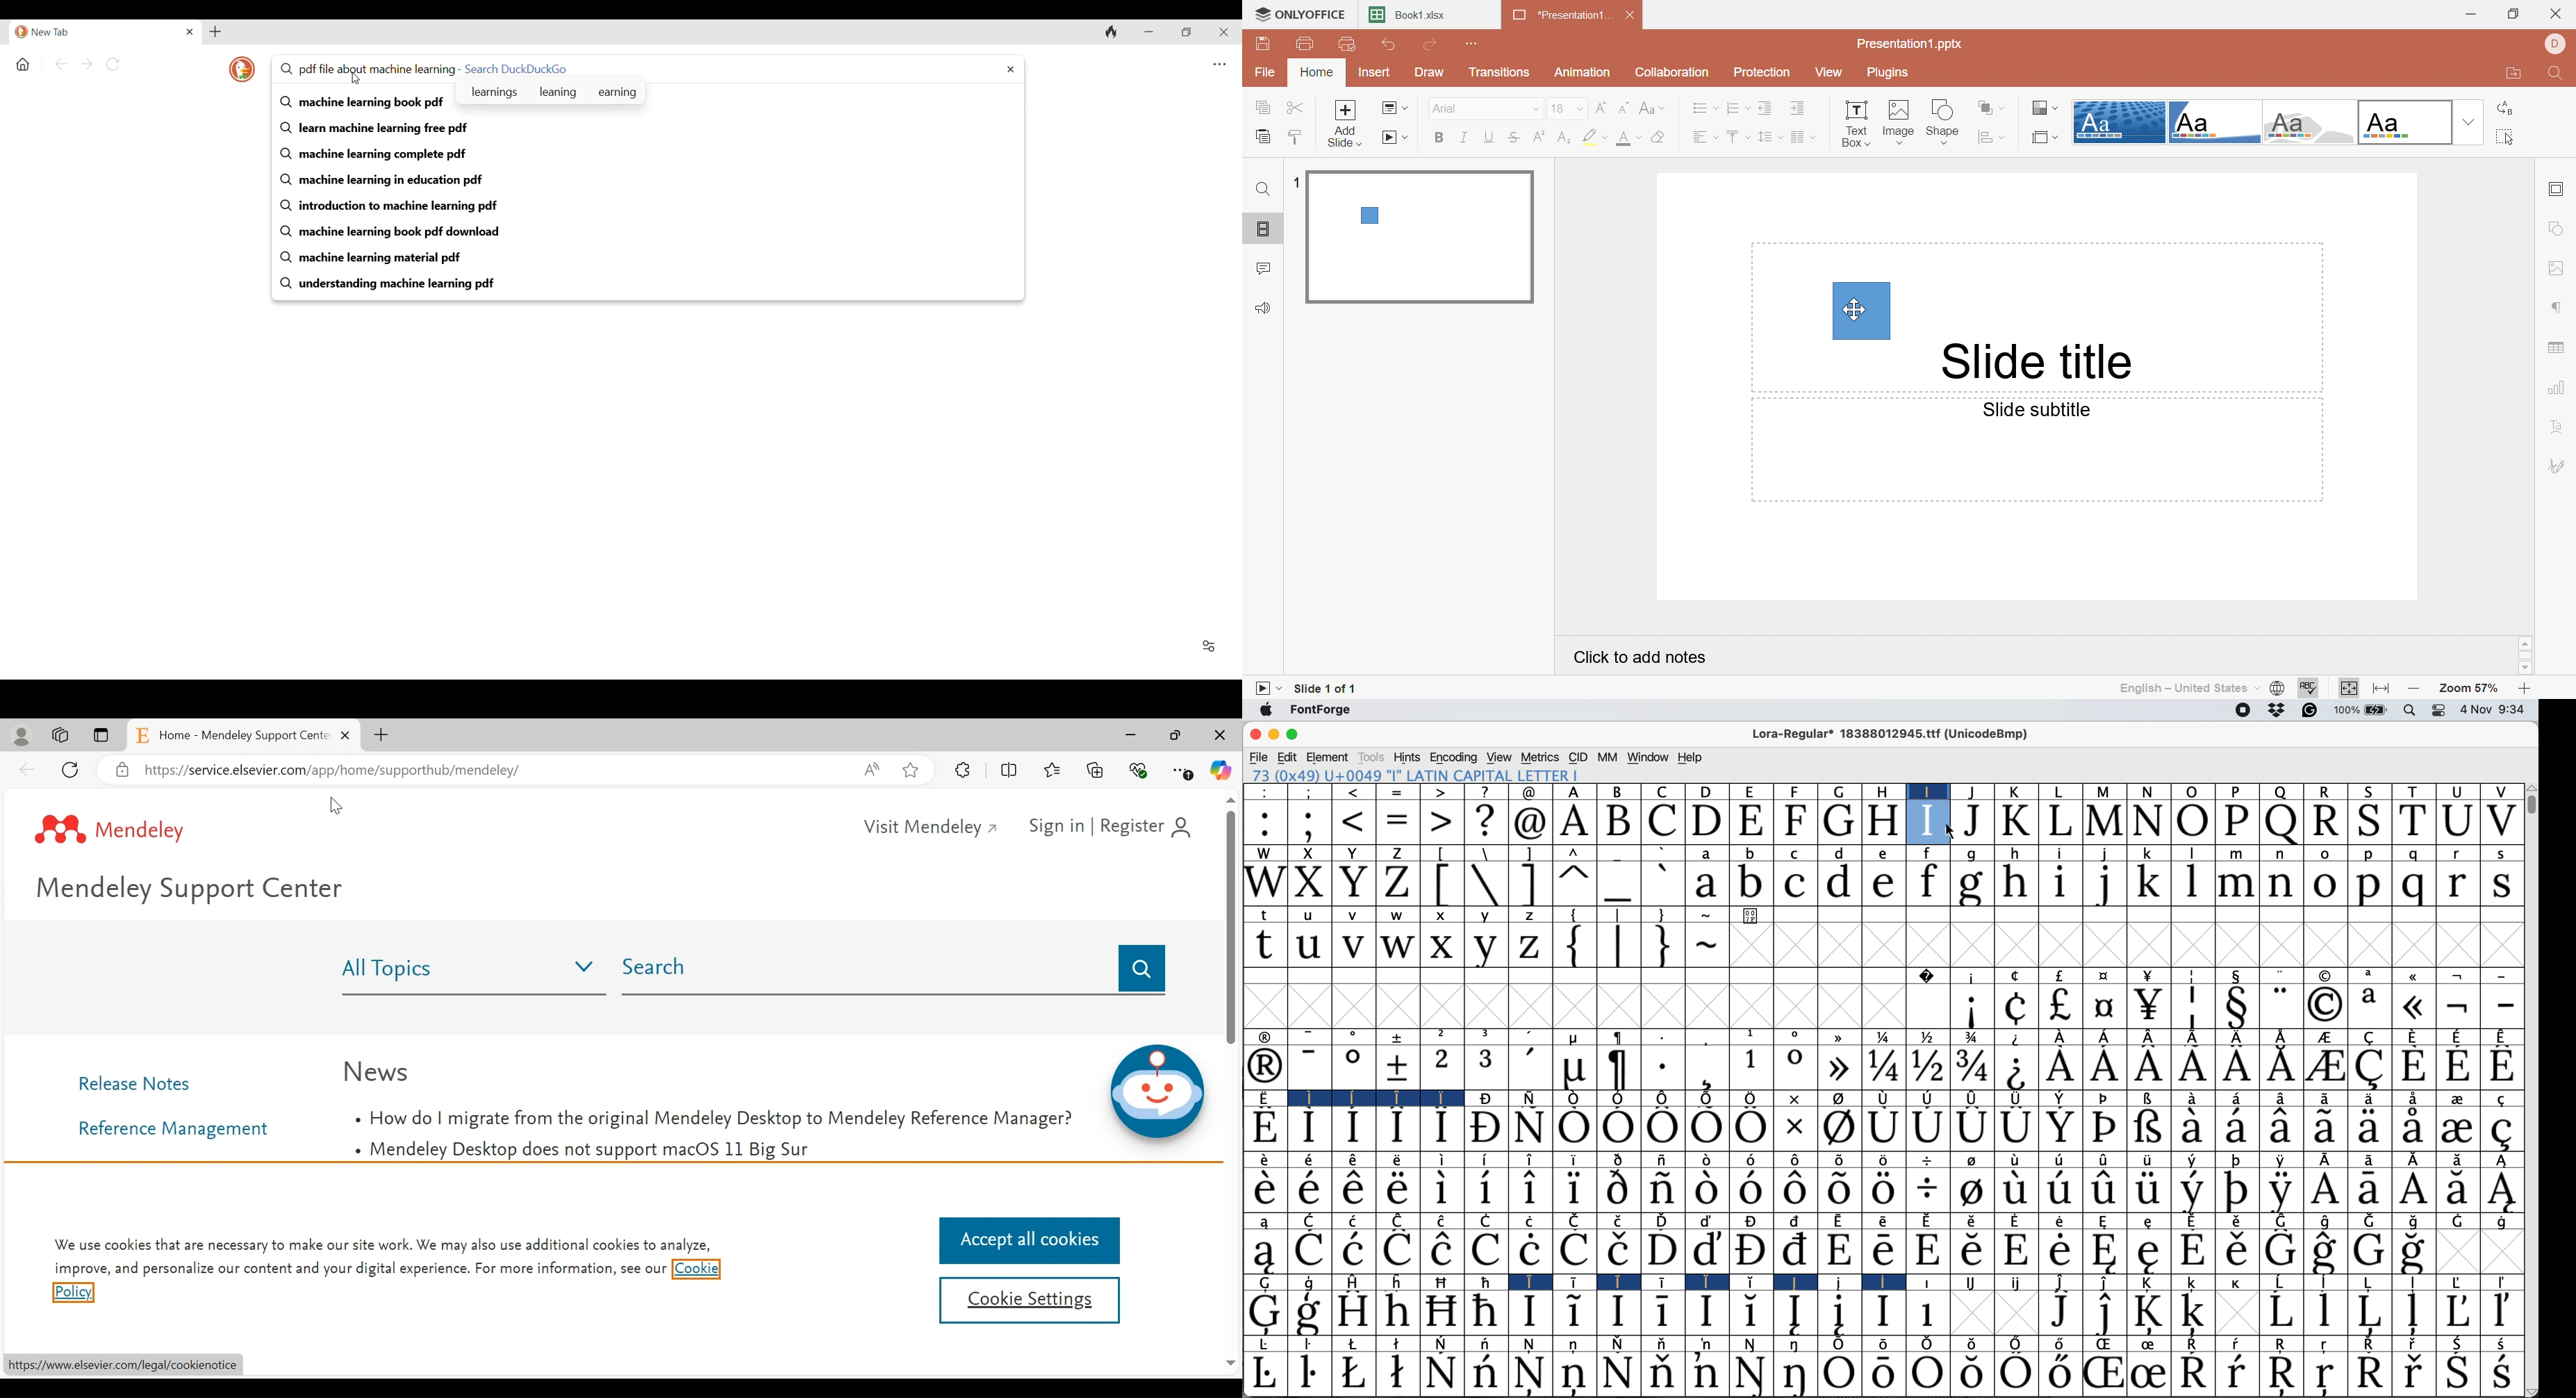  What do you see at coordinates (2412, 1128) in the screenshot?
I see `Symbol` at bounding box center [2412, 1128].